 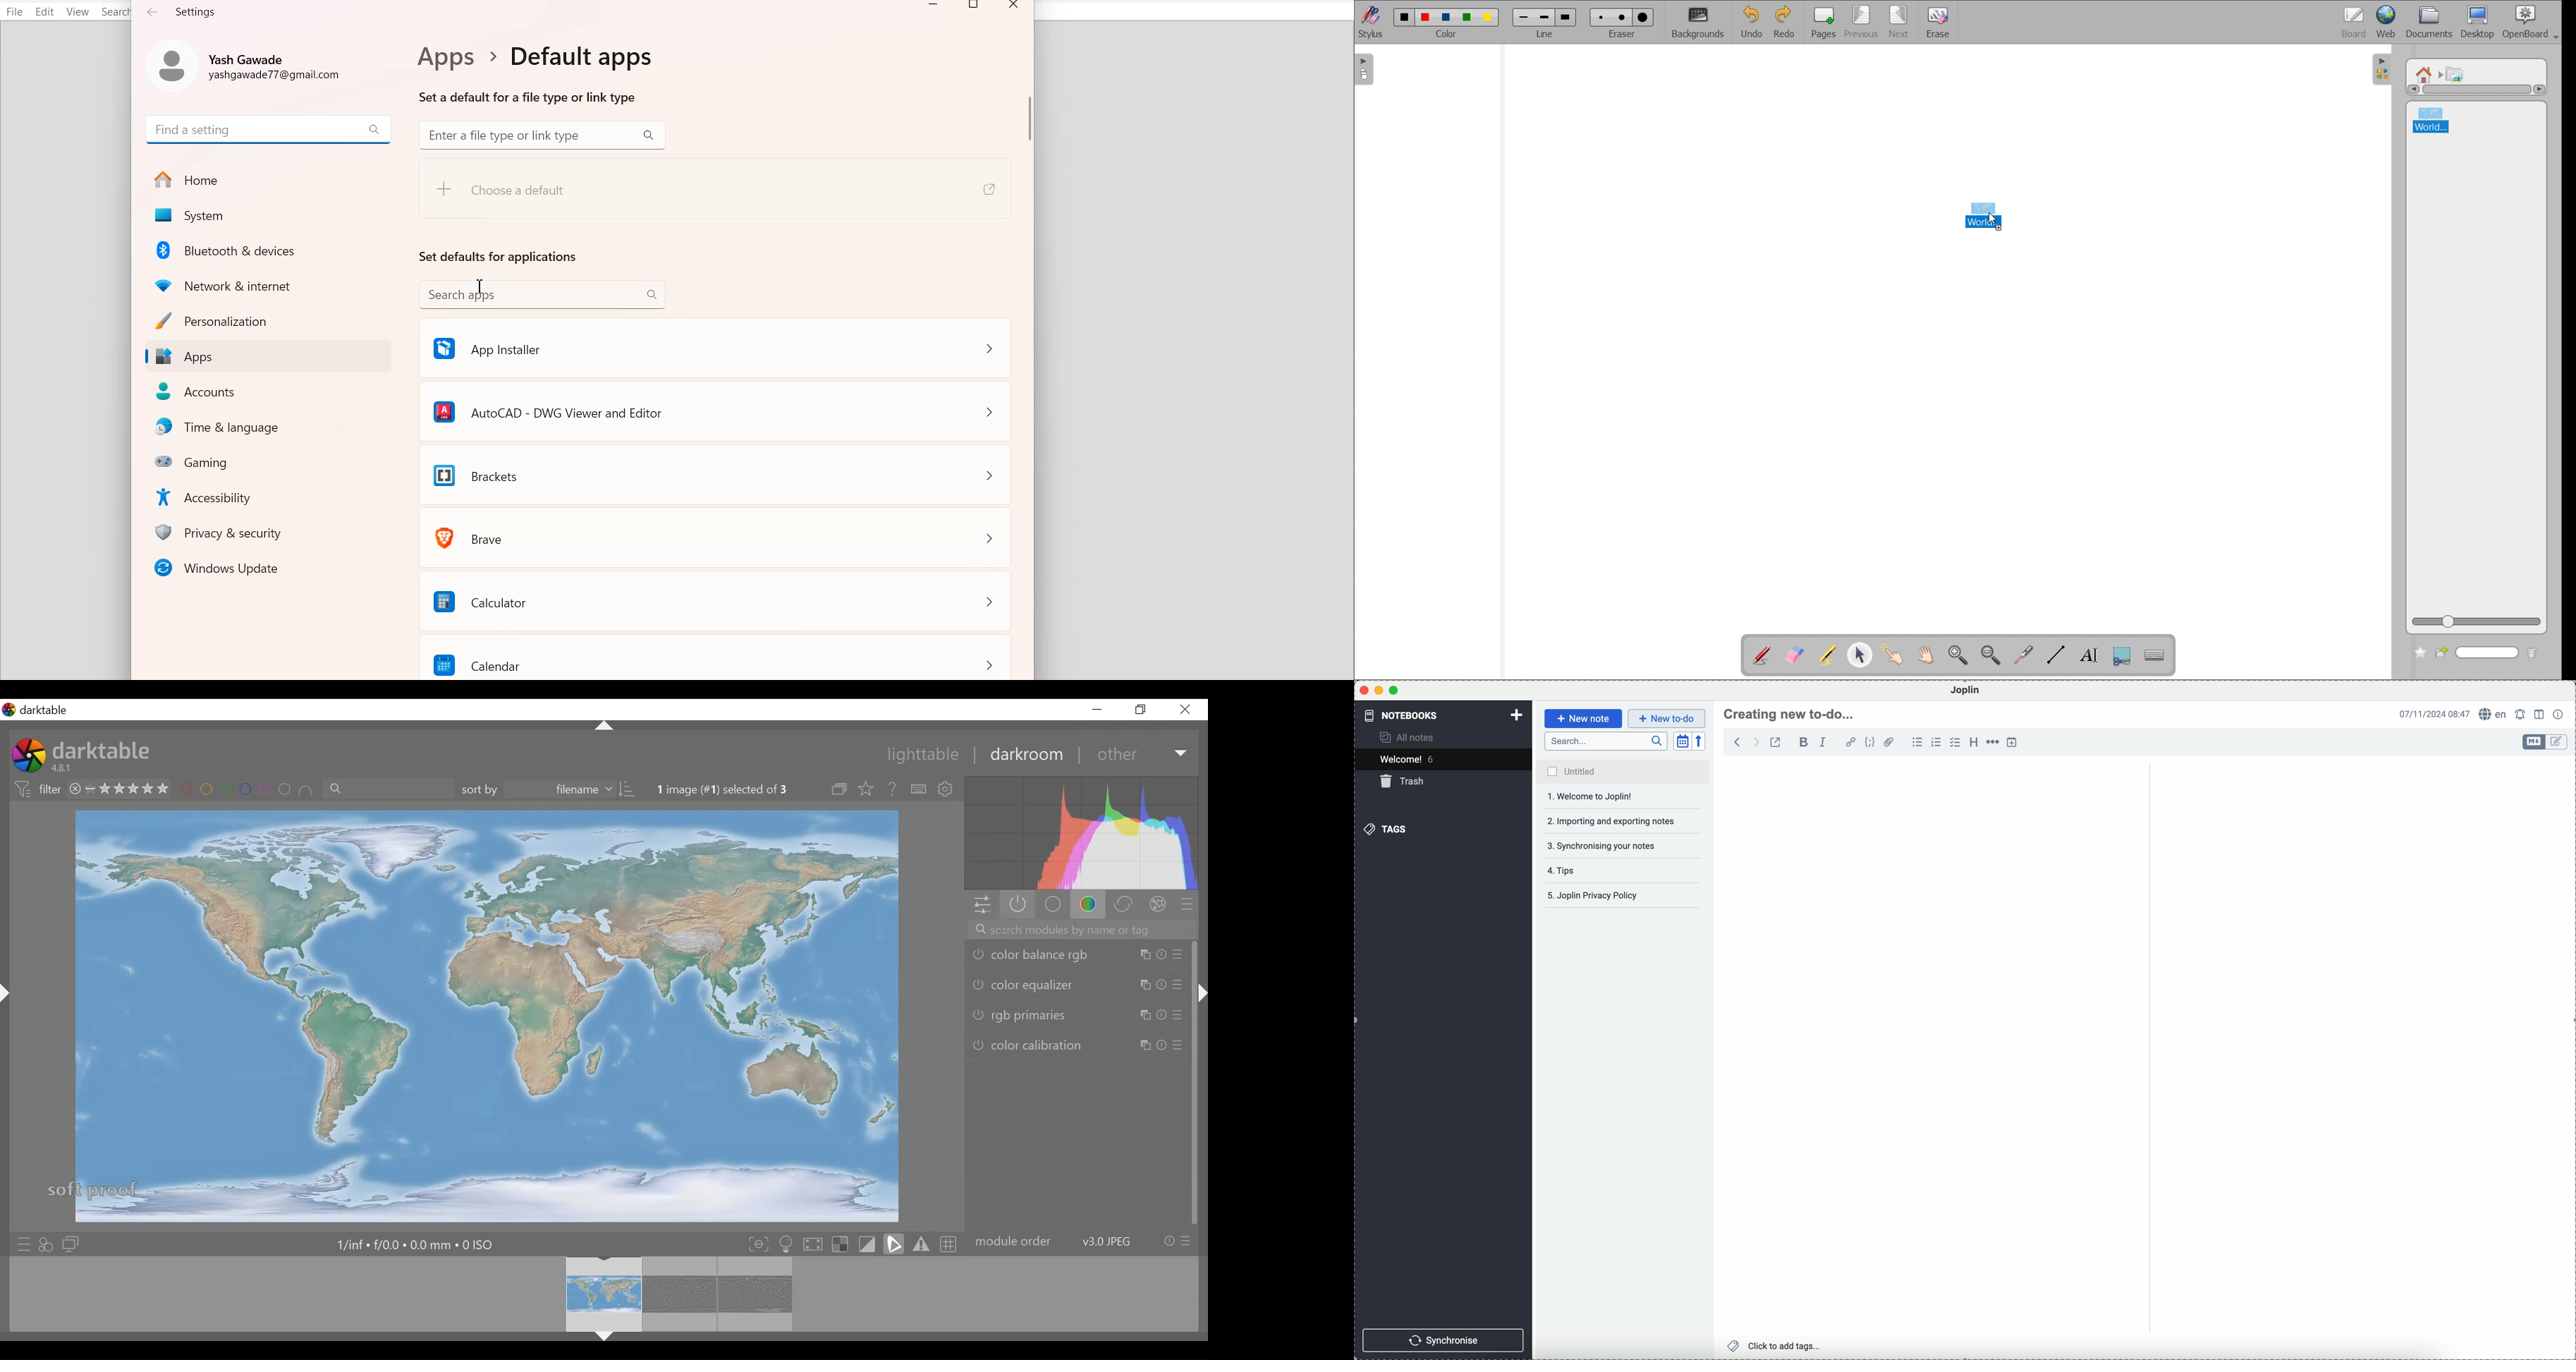 What do you see at coordinates (1700, 741) in the screenshot?
I see `reverse sort order` at bounding box center [1700, 741].